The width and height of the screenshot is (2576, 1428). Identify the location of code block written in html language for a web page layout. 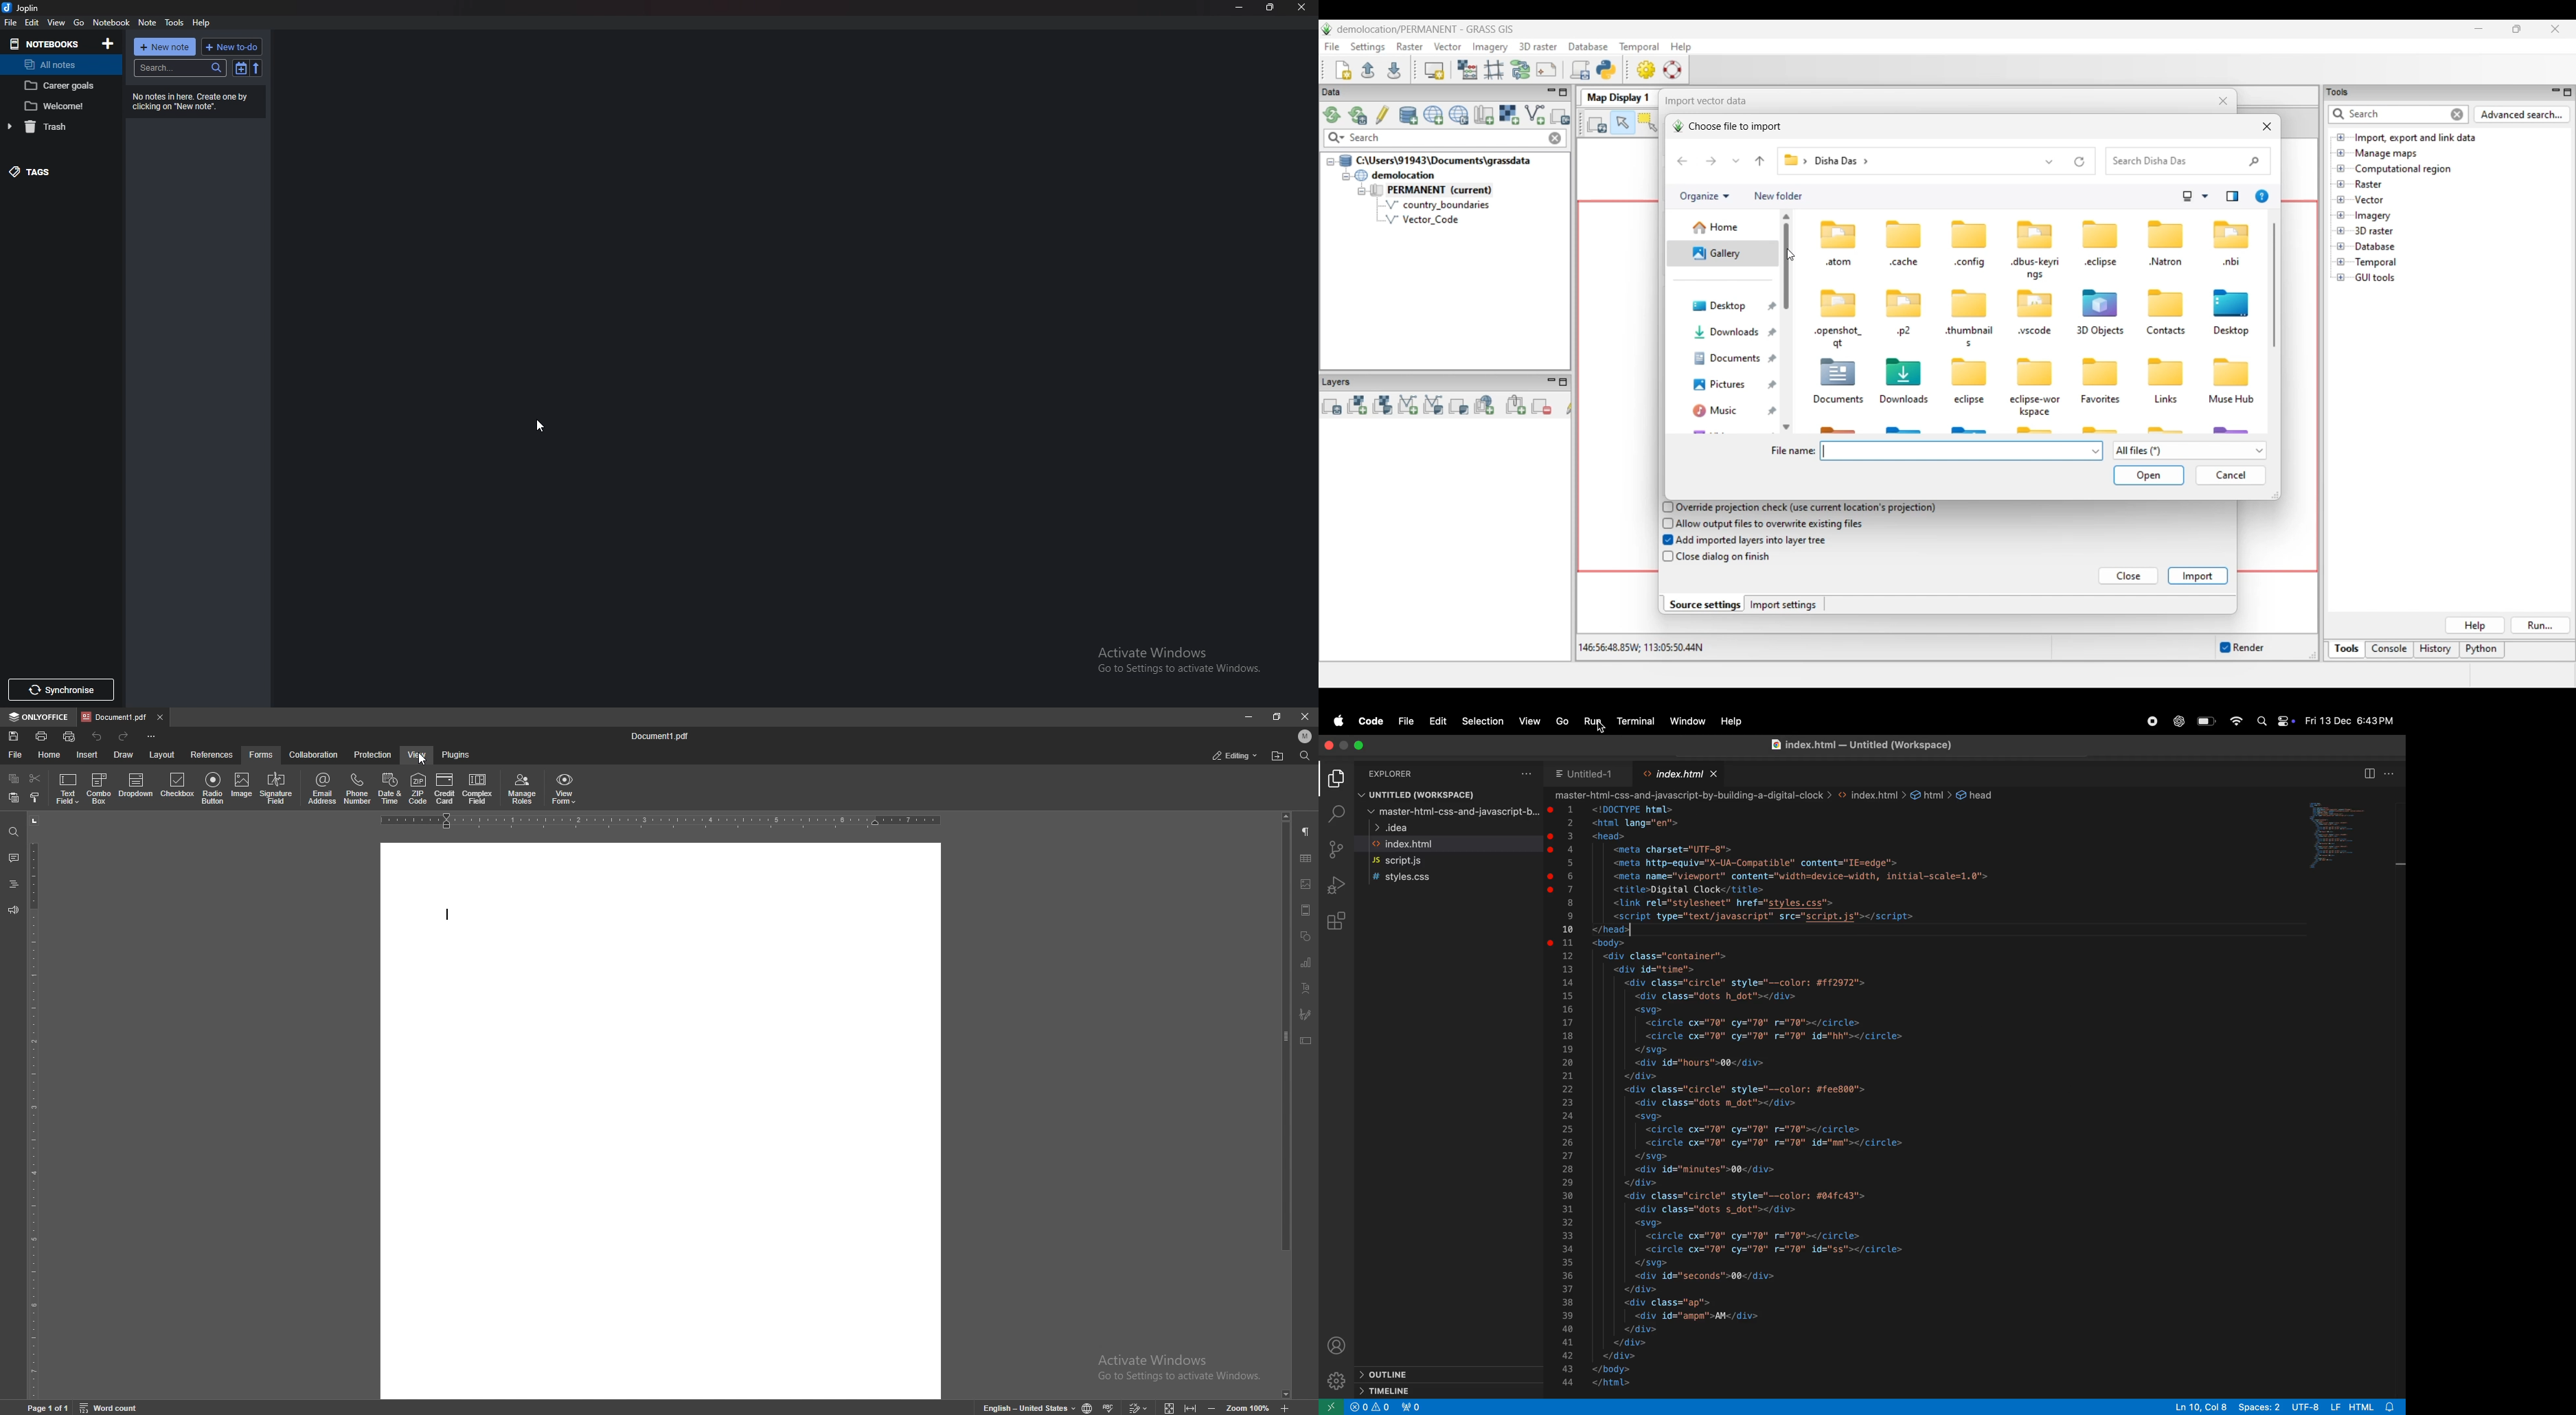
(1912, 1093).